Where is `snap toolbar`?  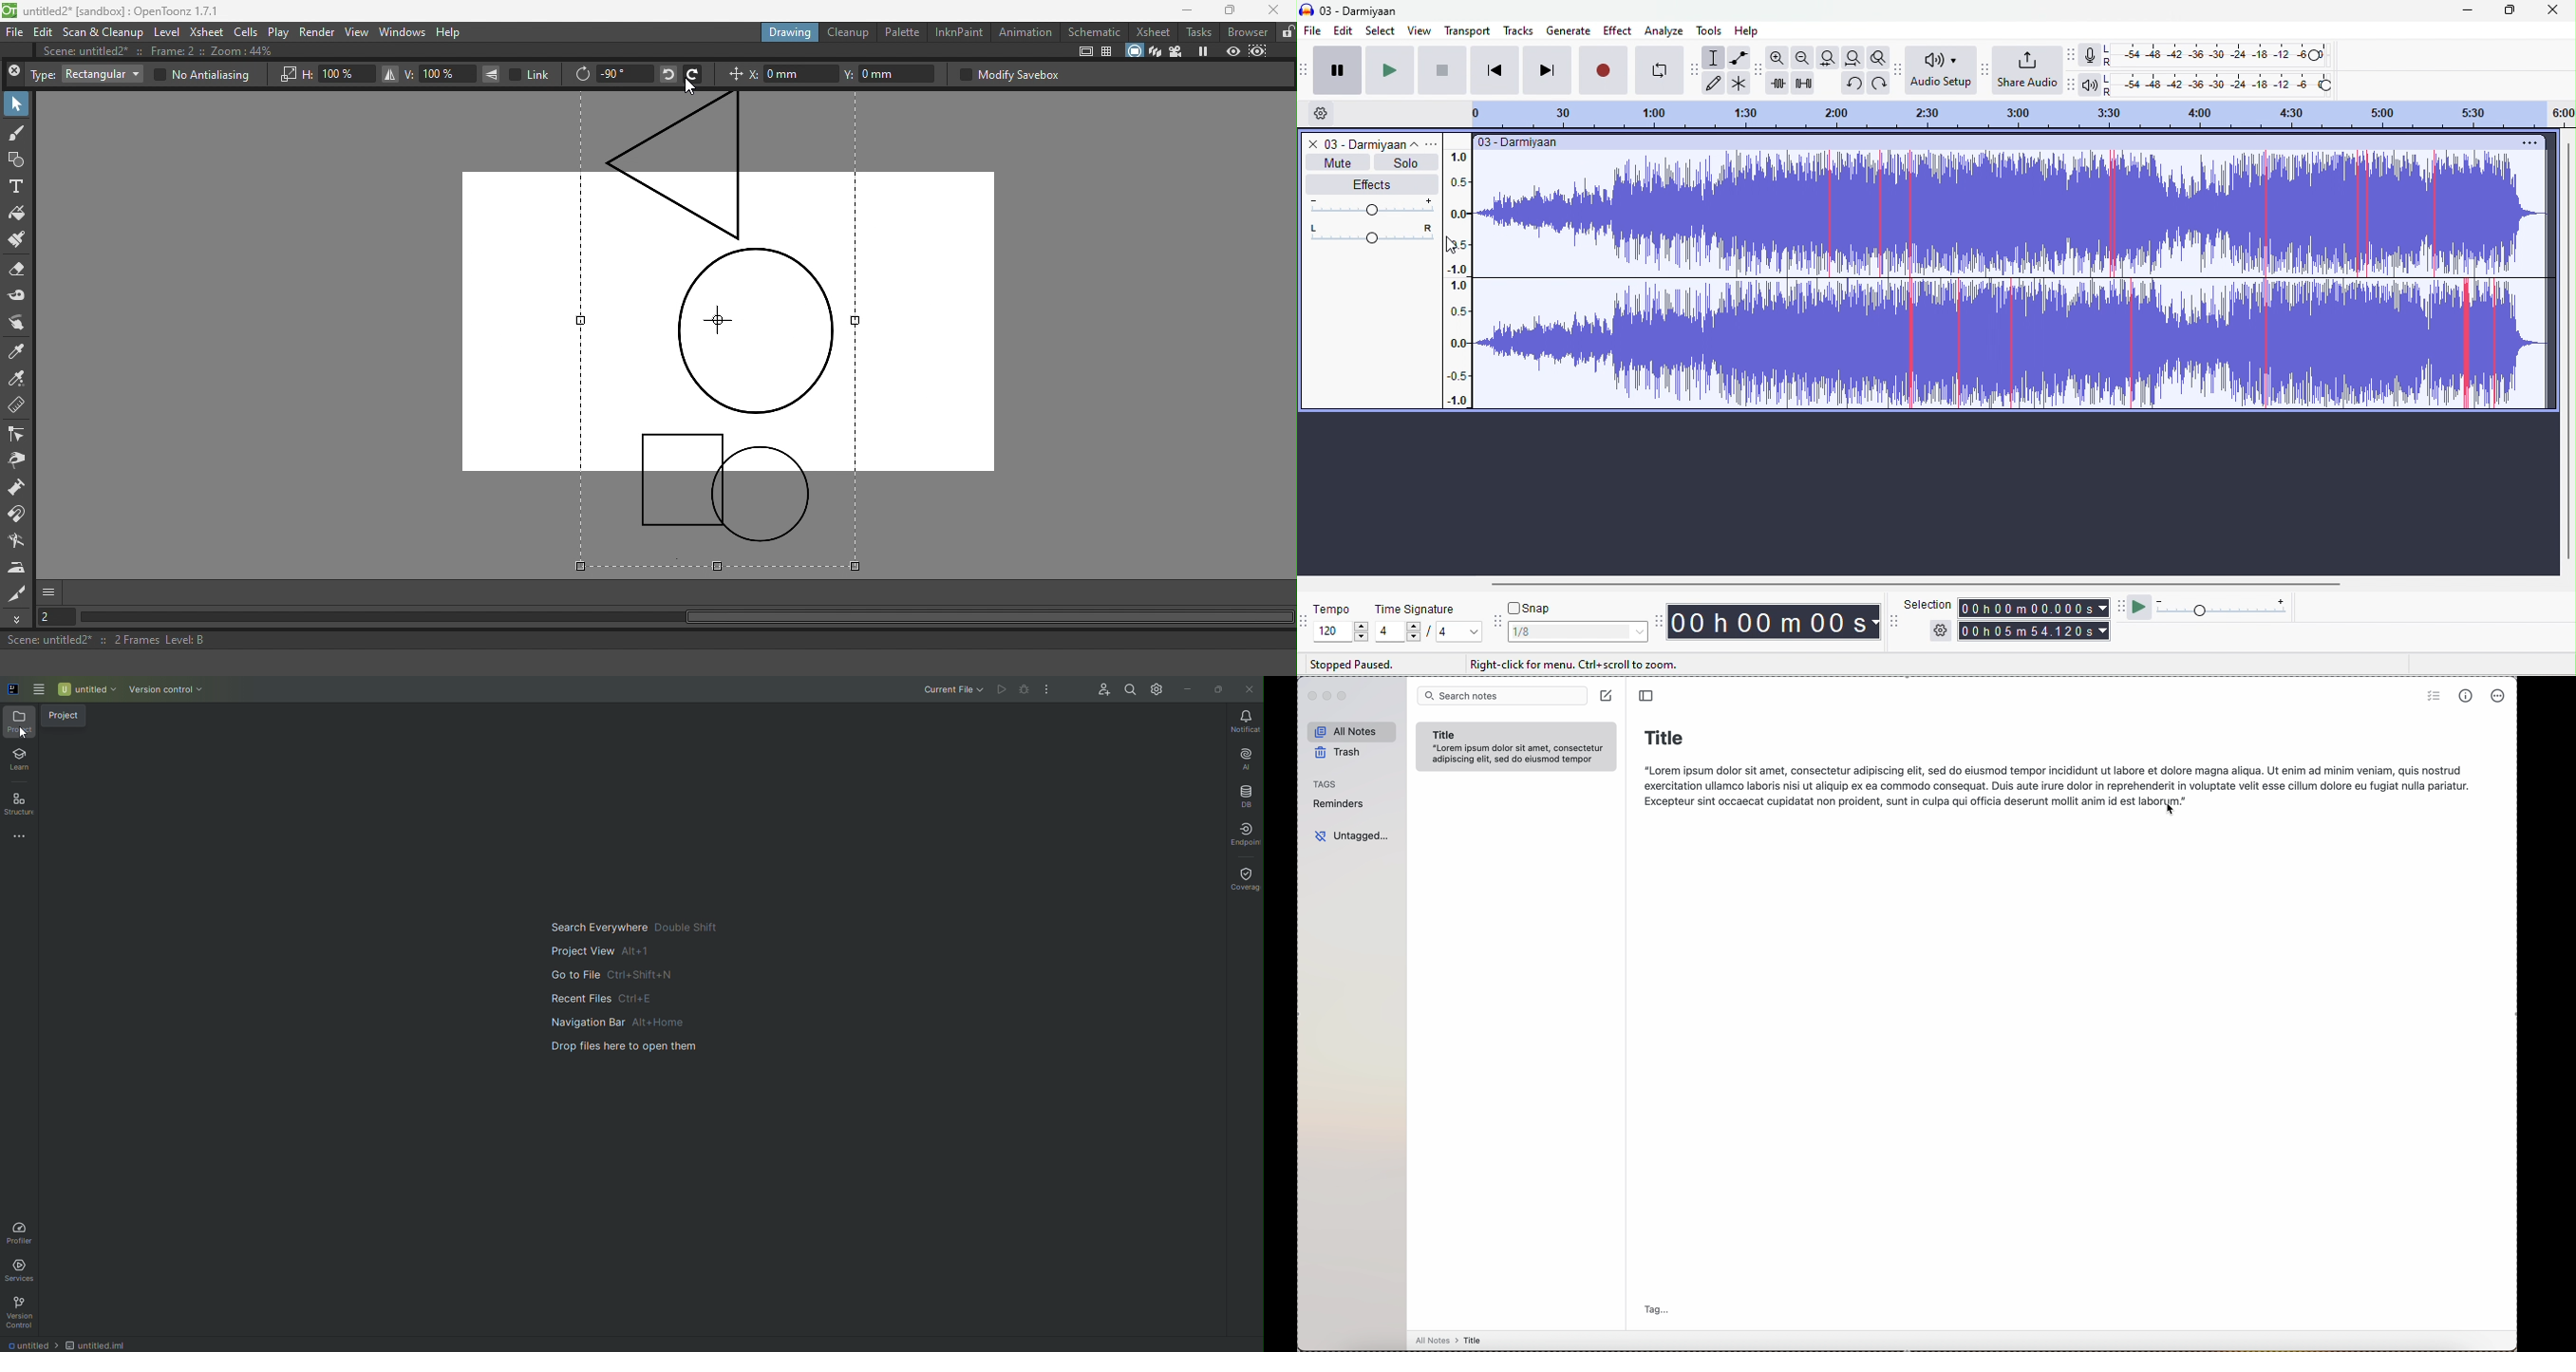
snap toolbar is located at coordinates (1496, 621).